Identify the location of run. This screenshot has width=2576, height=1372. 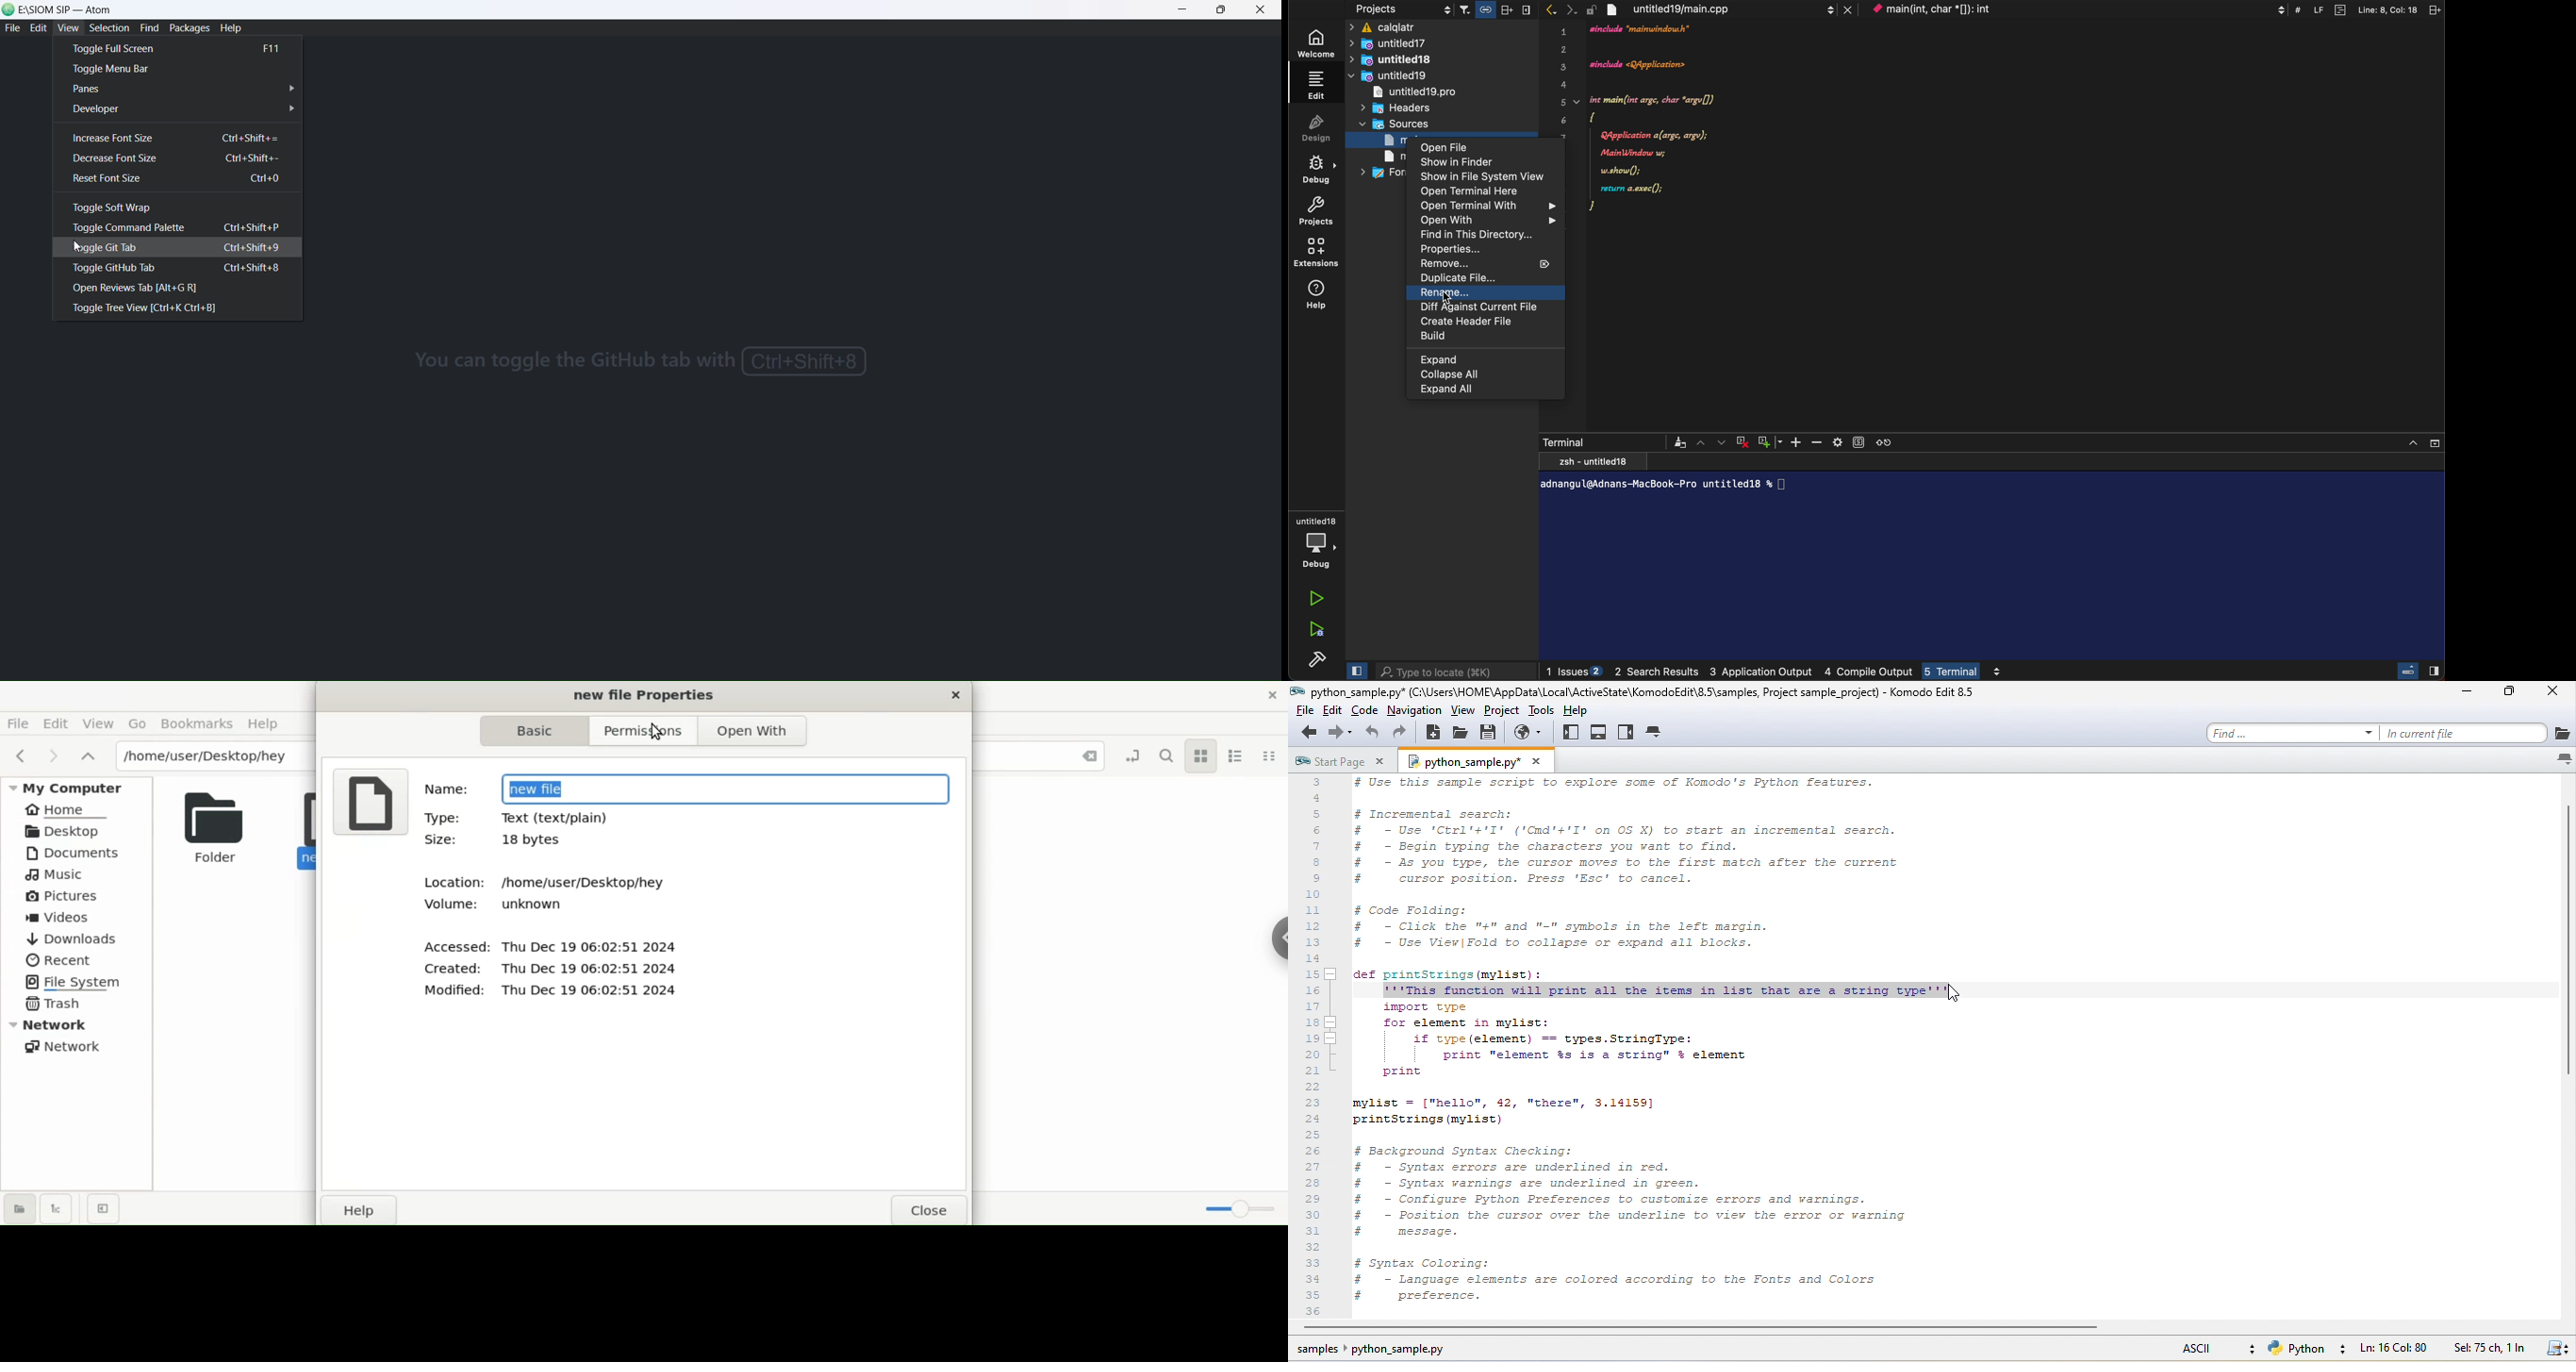
(1317, 599).